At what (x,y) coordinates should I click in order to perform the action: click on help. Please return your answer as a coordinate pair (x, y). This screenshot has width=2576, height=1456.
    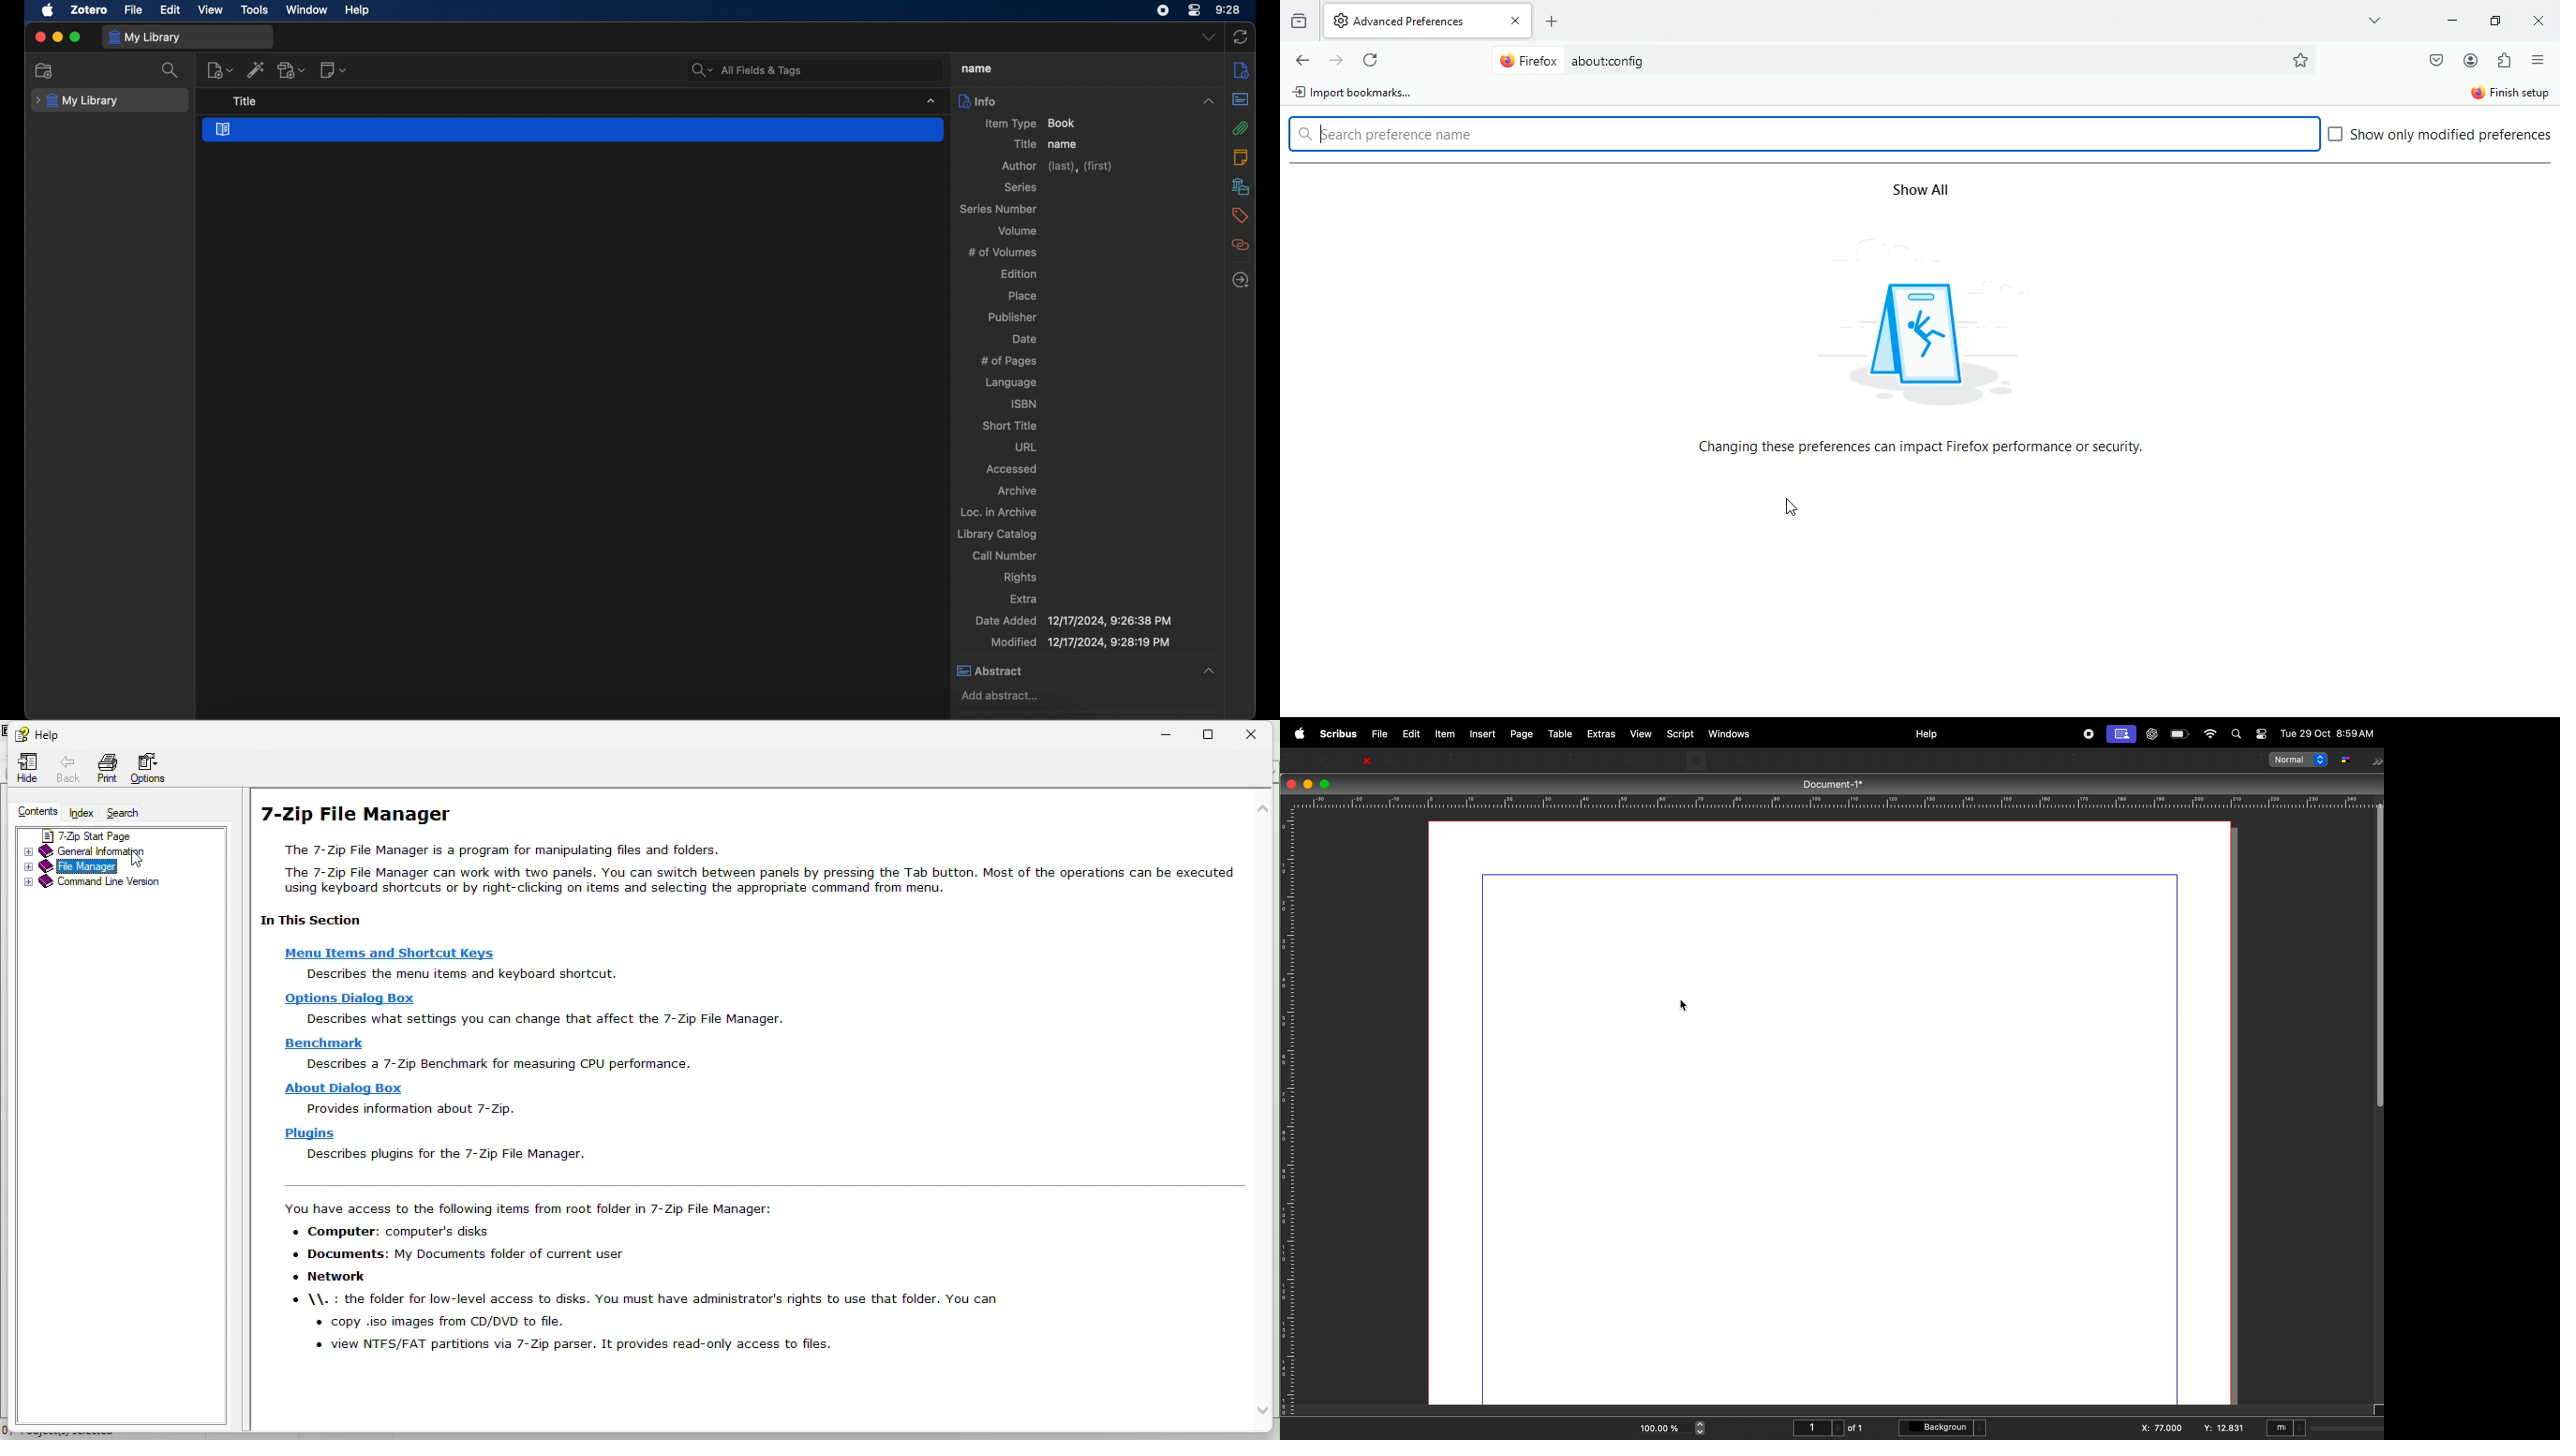
    Looking at the image, I should click on (357, 10).